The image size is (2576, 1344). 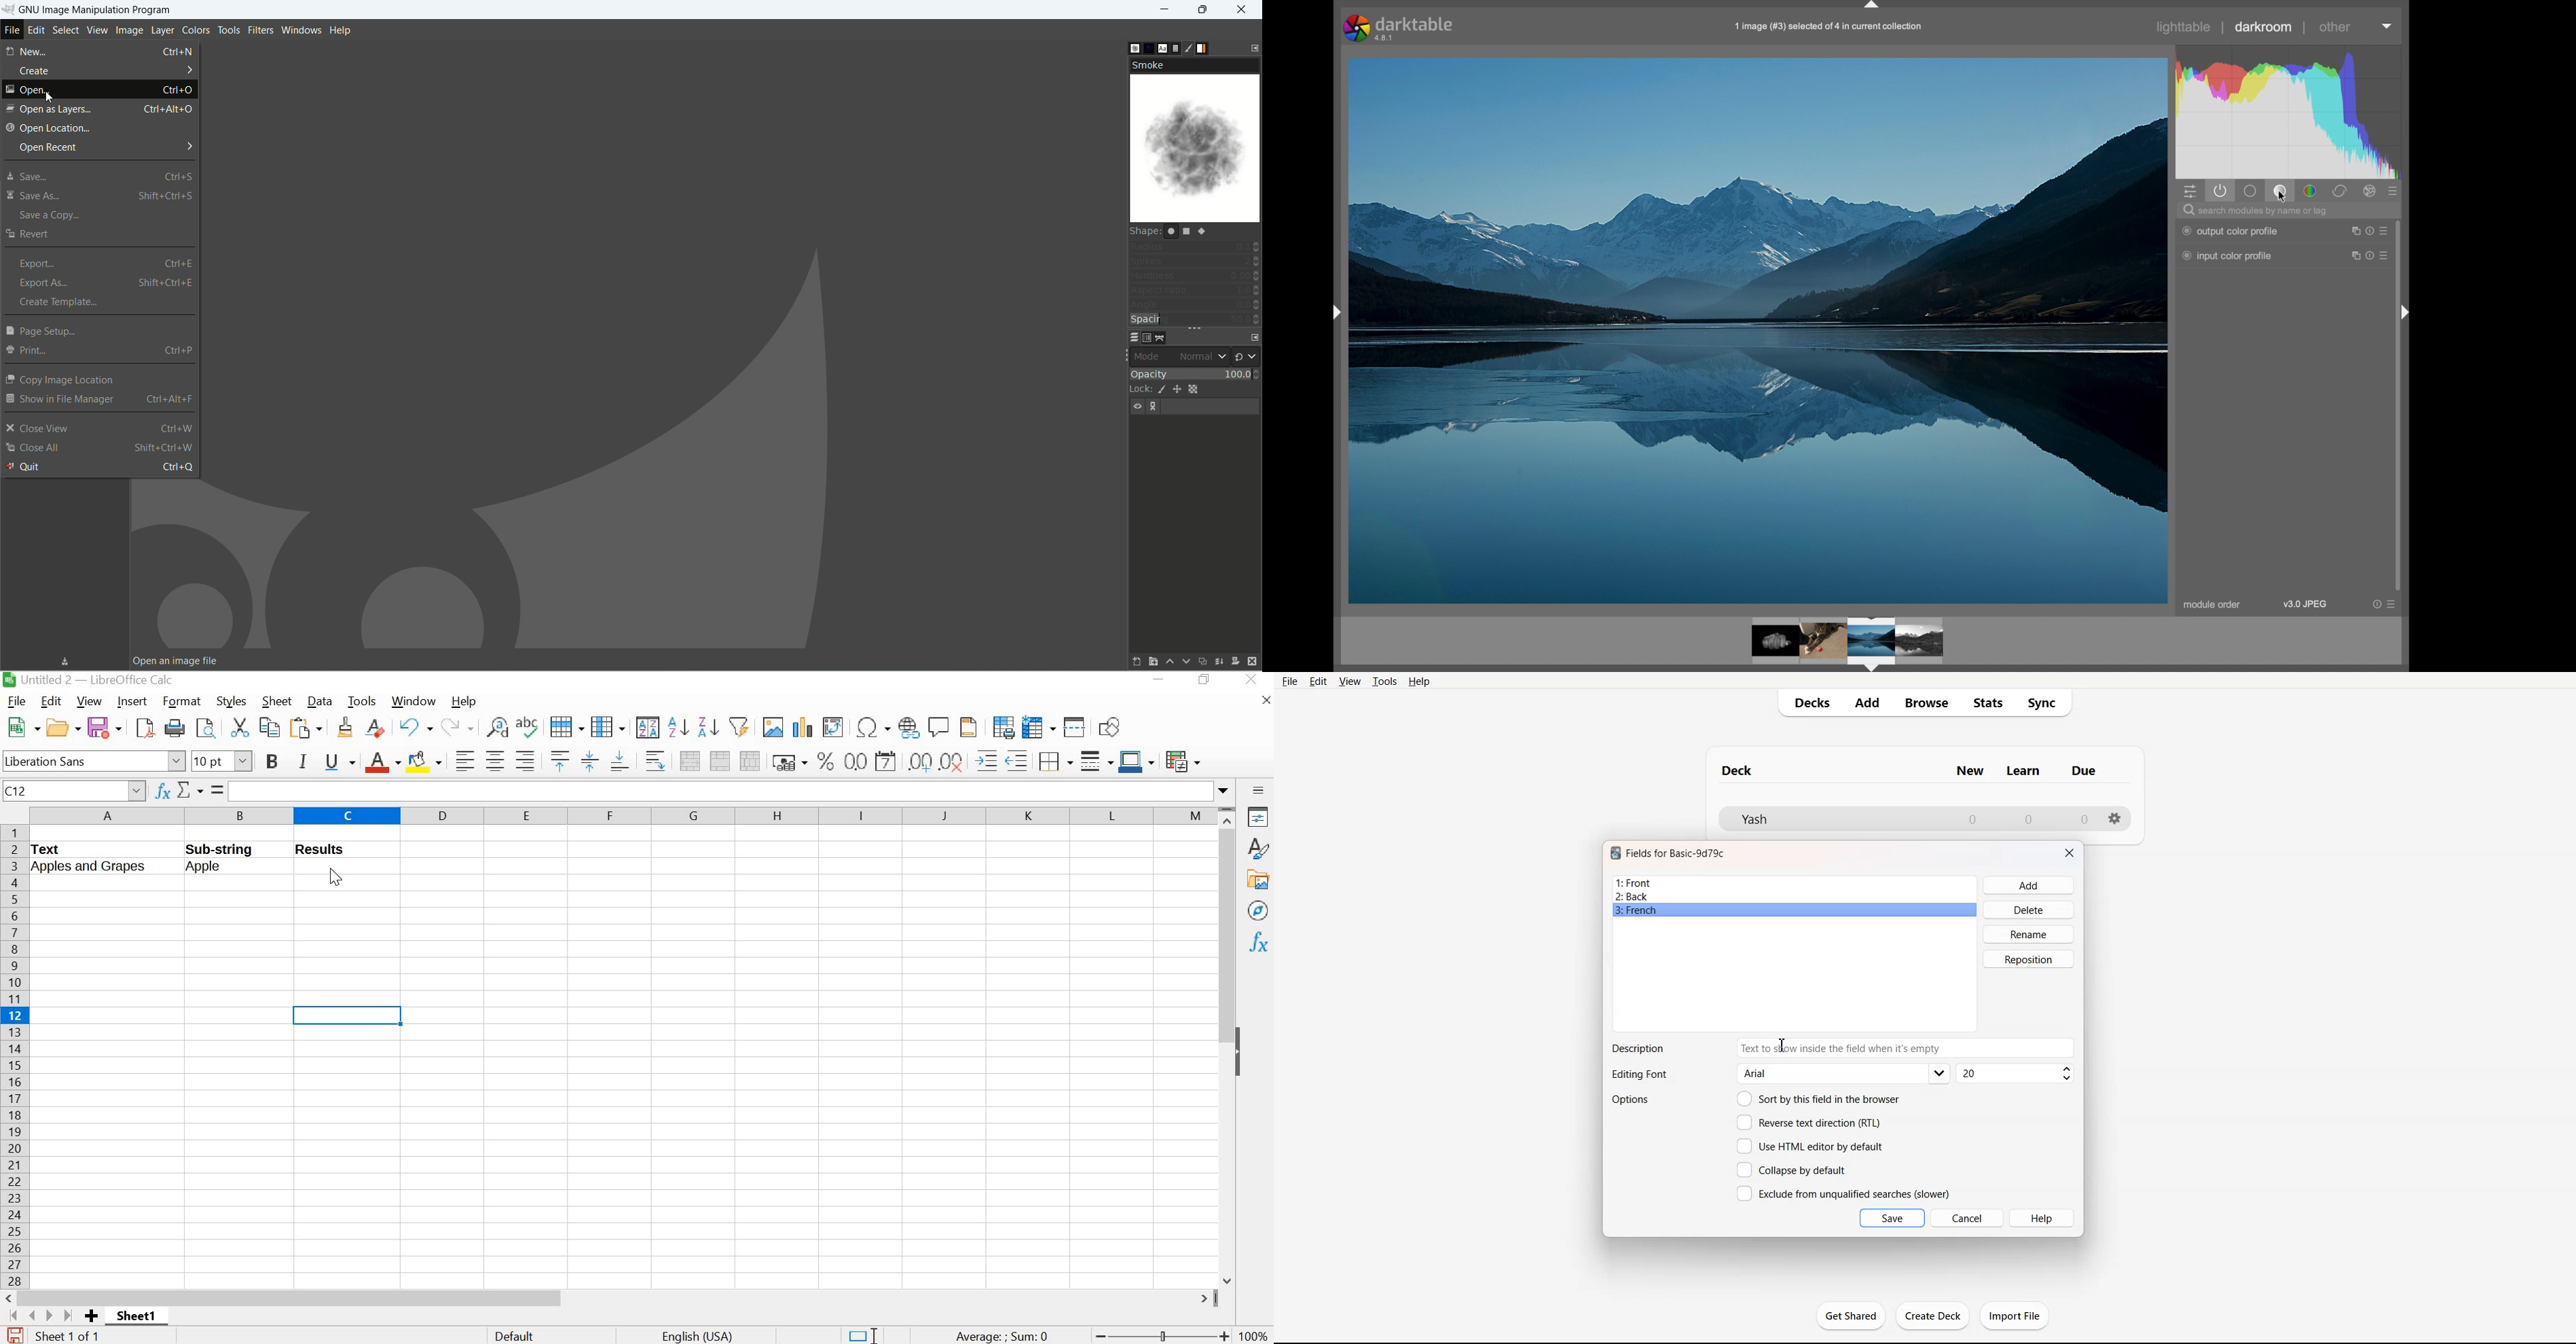 I want to click on merge and center or unmerge cells, so click(x=689, y=760).